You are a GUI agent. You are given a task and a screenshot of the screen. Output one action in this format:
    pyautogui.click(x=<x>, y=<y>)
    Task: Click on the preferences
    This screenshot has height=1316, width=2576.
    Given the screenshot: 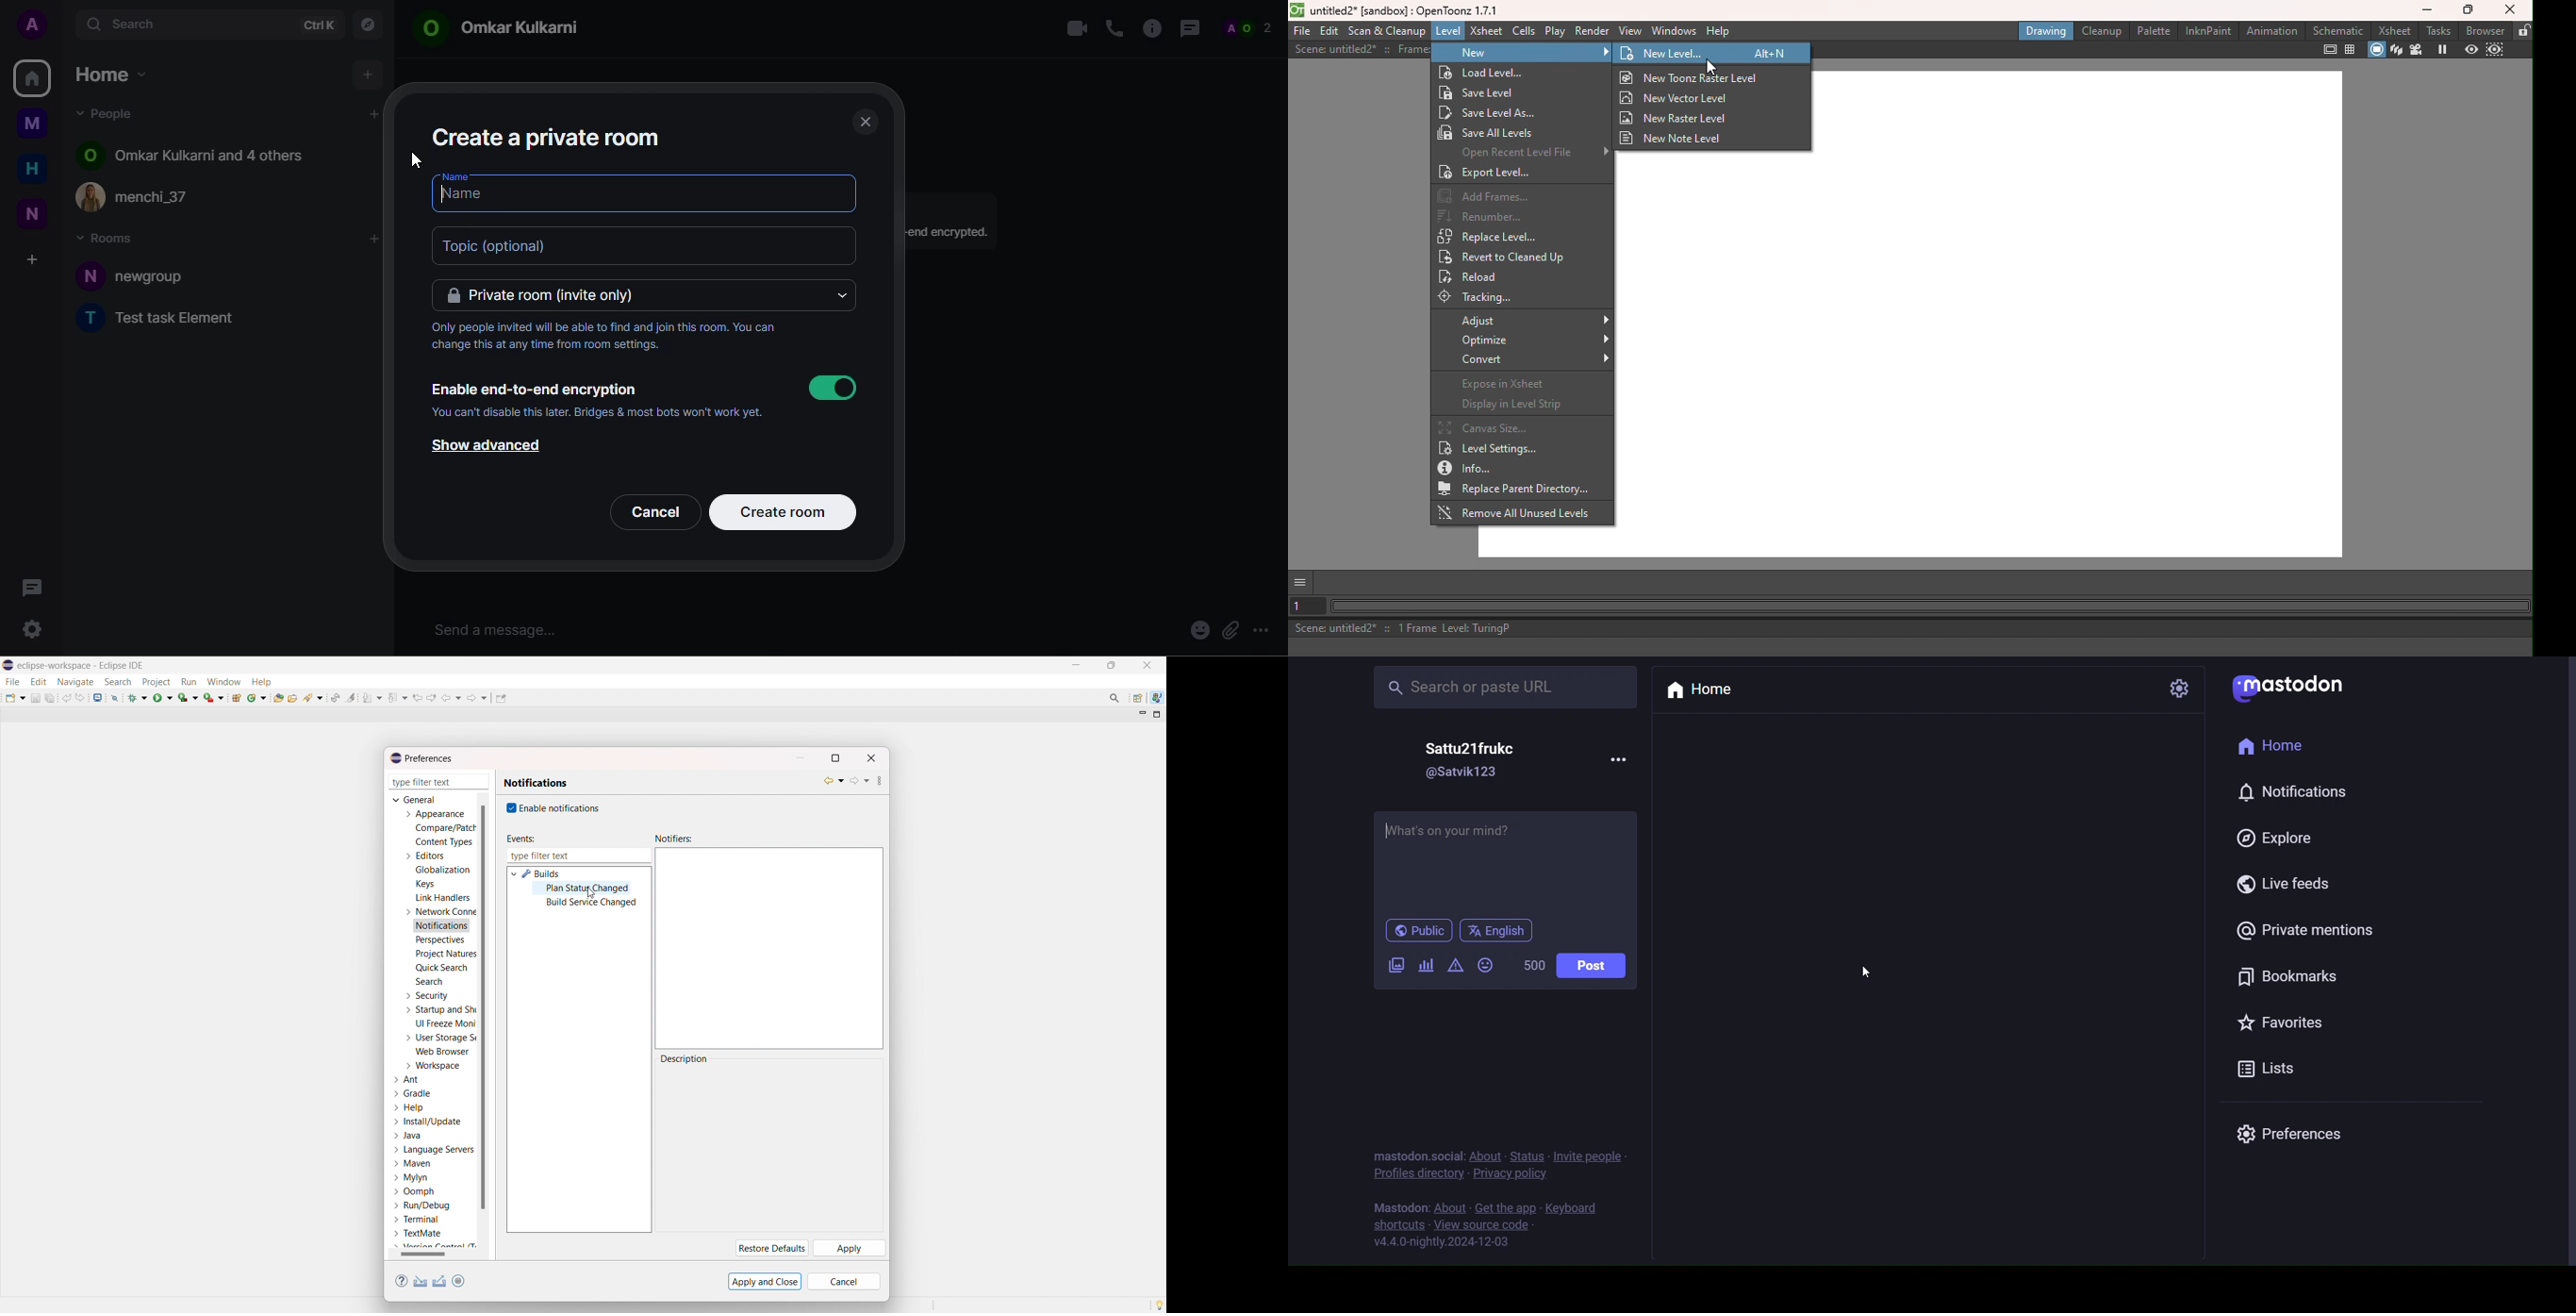 What is the action you would take?
    pyautogui.click(x=2294, y=1132)
    